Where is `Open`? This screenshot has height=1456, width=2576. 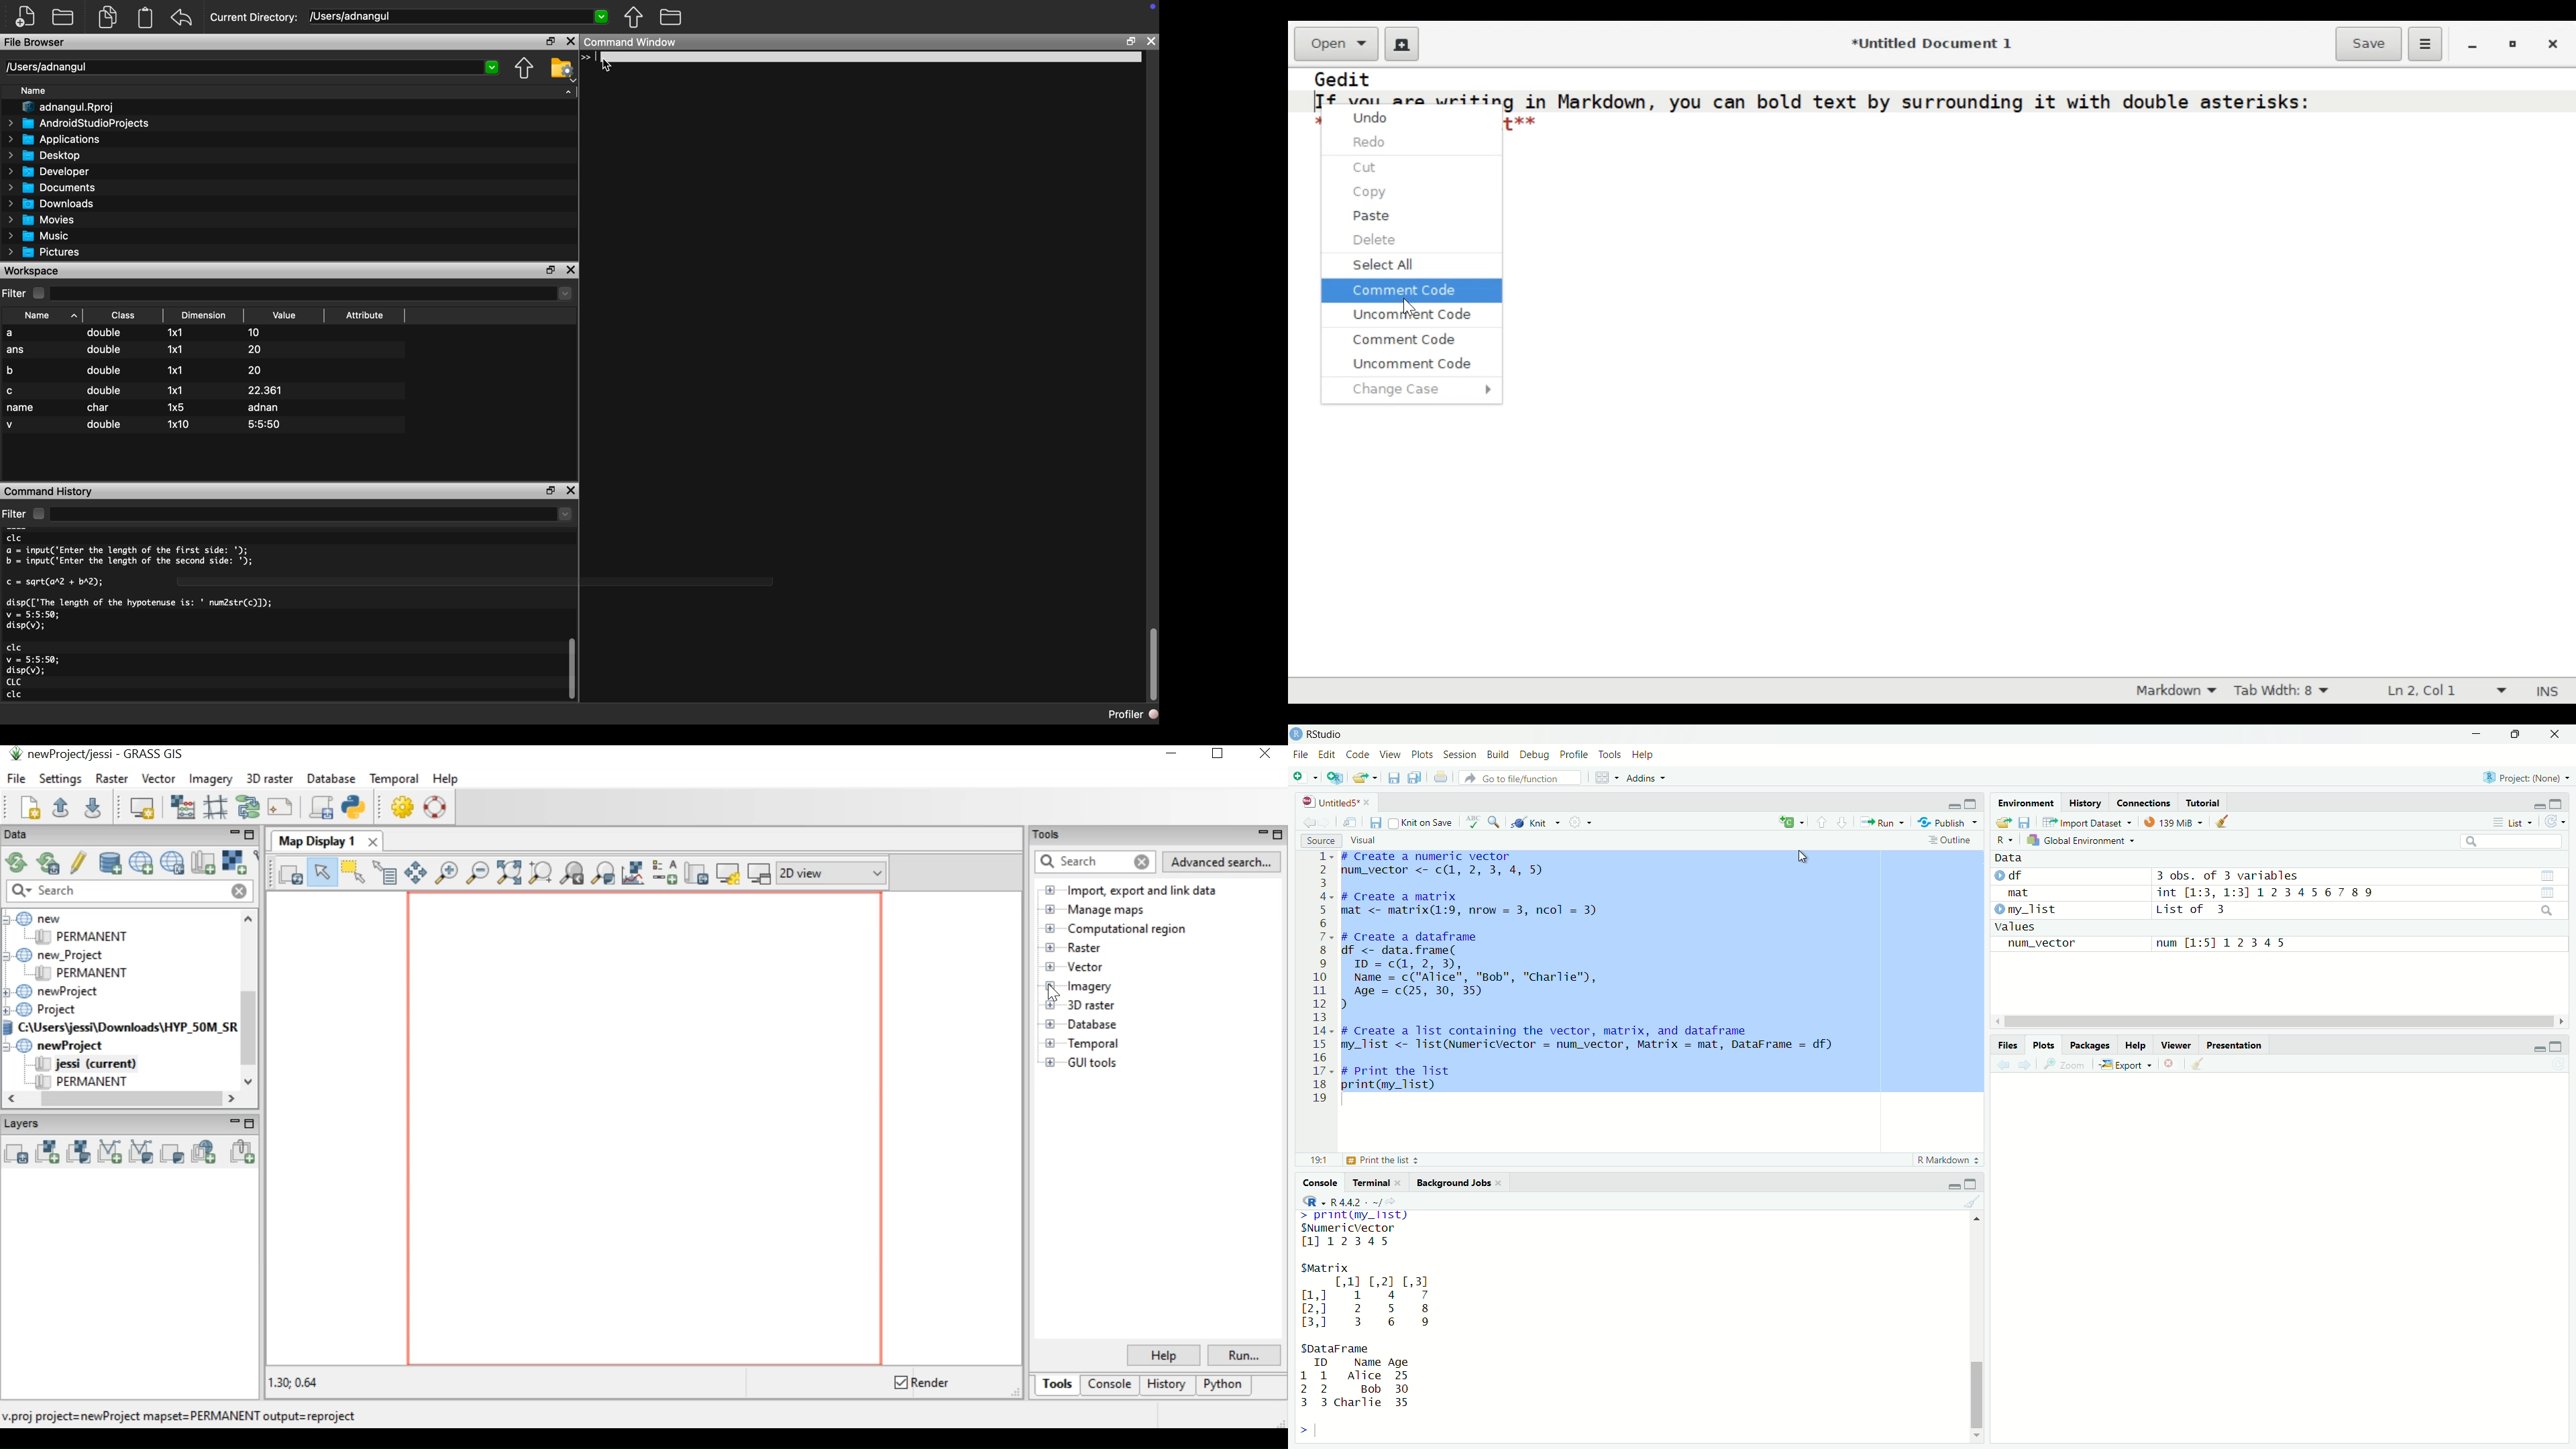 Open is located at coordinates (1336, 44).